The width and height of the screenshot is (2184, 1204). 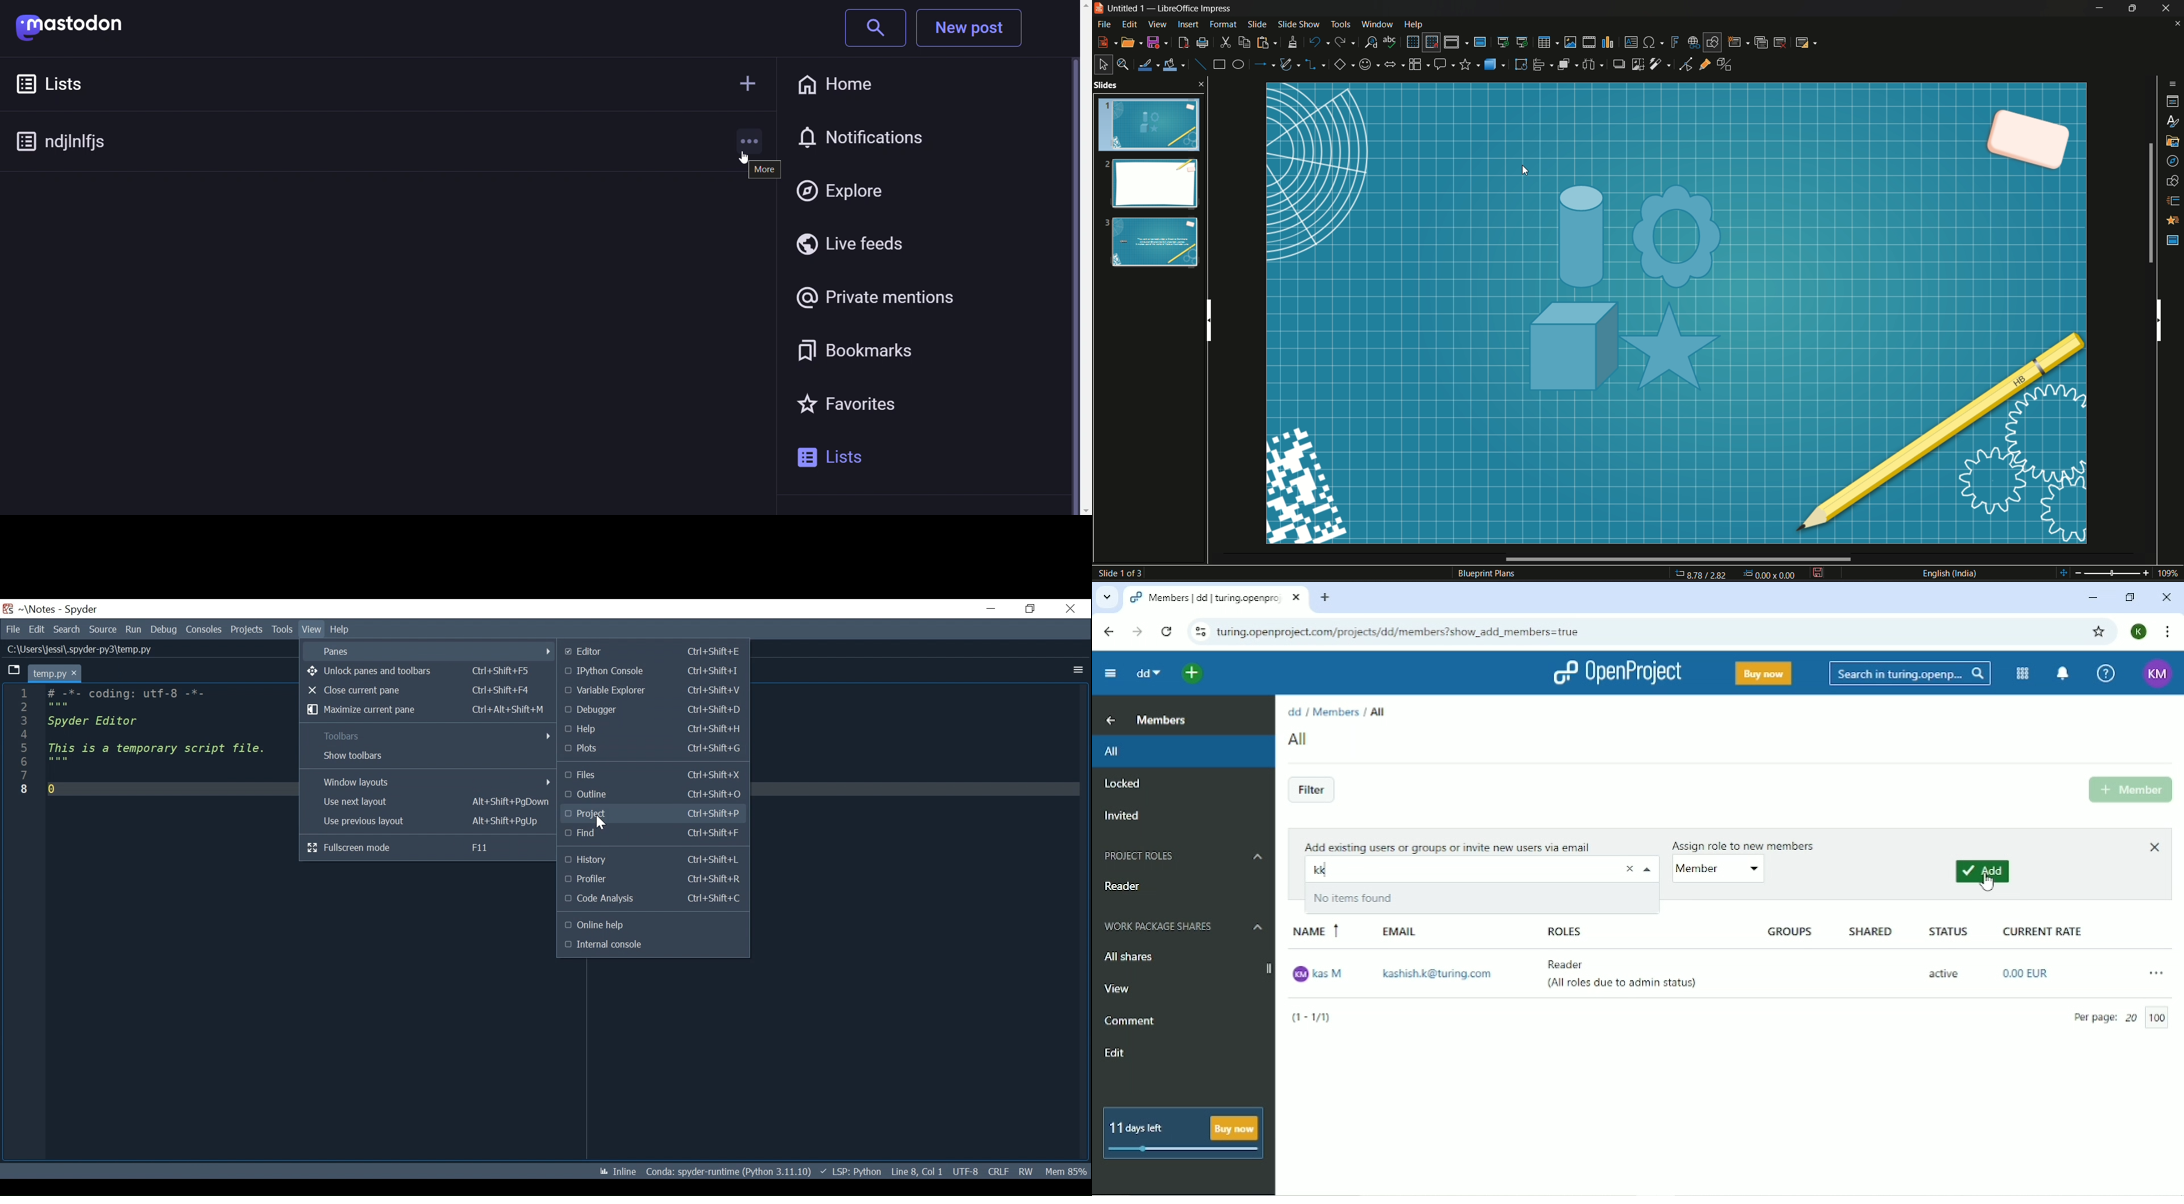 What do you see at coordinates (842, 84) in the screenshot?
I see `home` at bounding box center [842, 84].